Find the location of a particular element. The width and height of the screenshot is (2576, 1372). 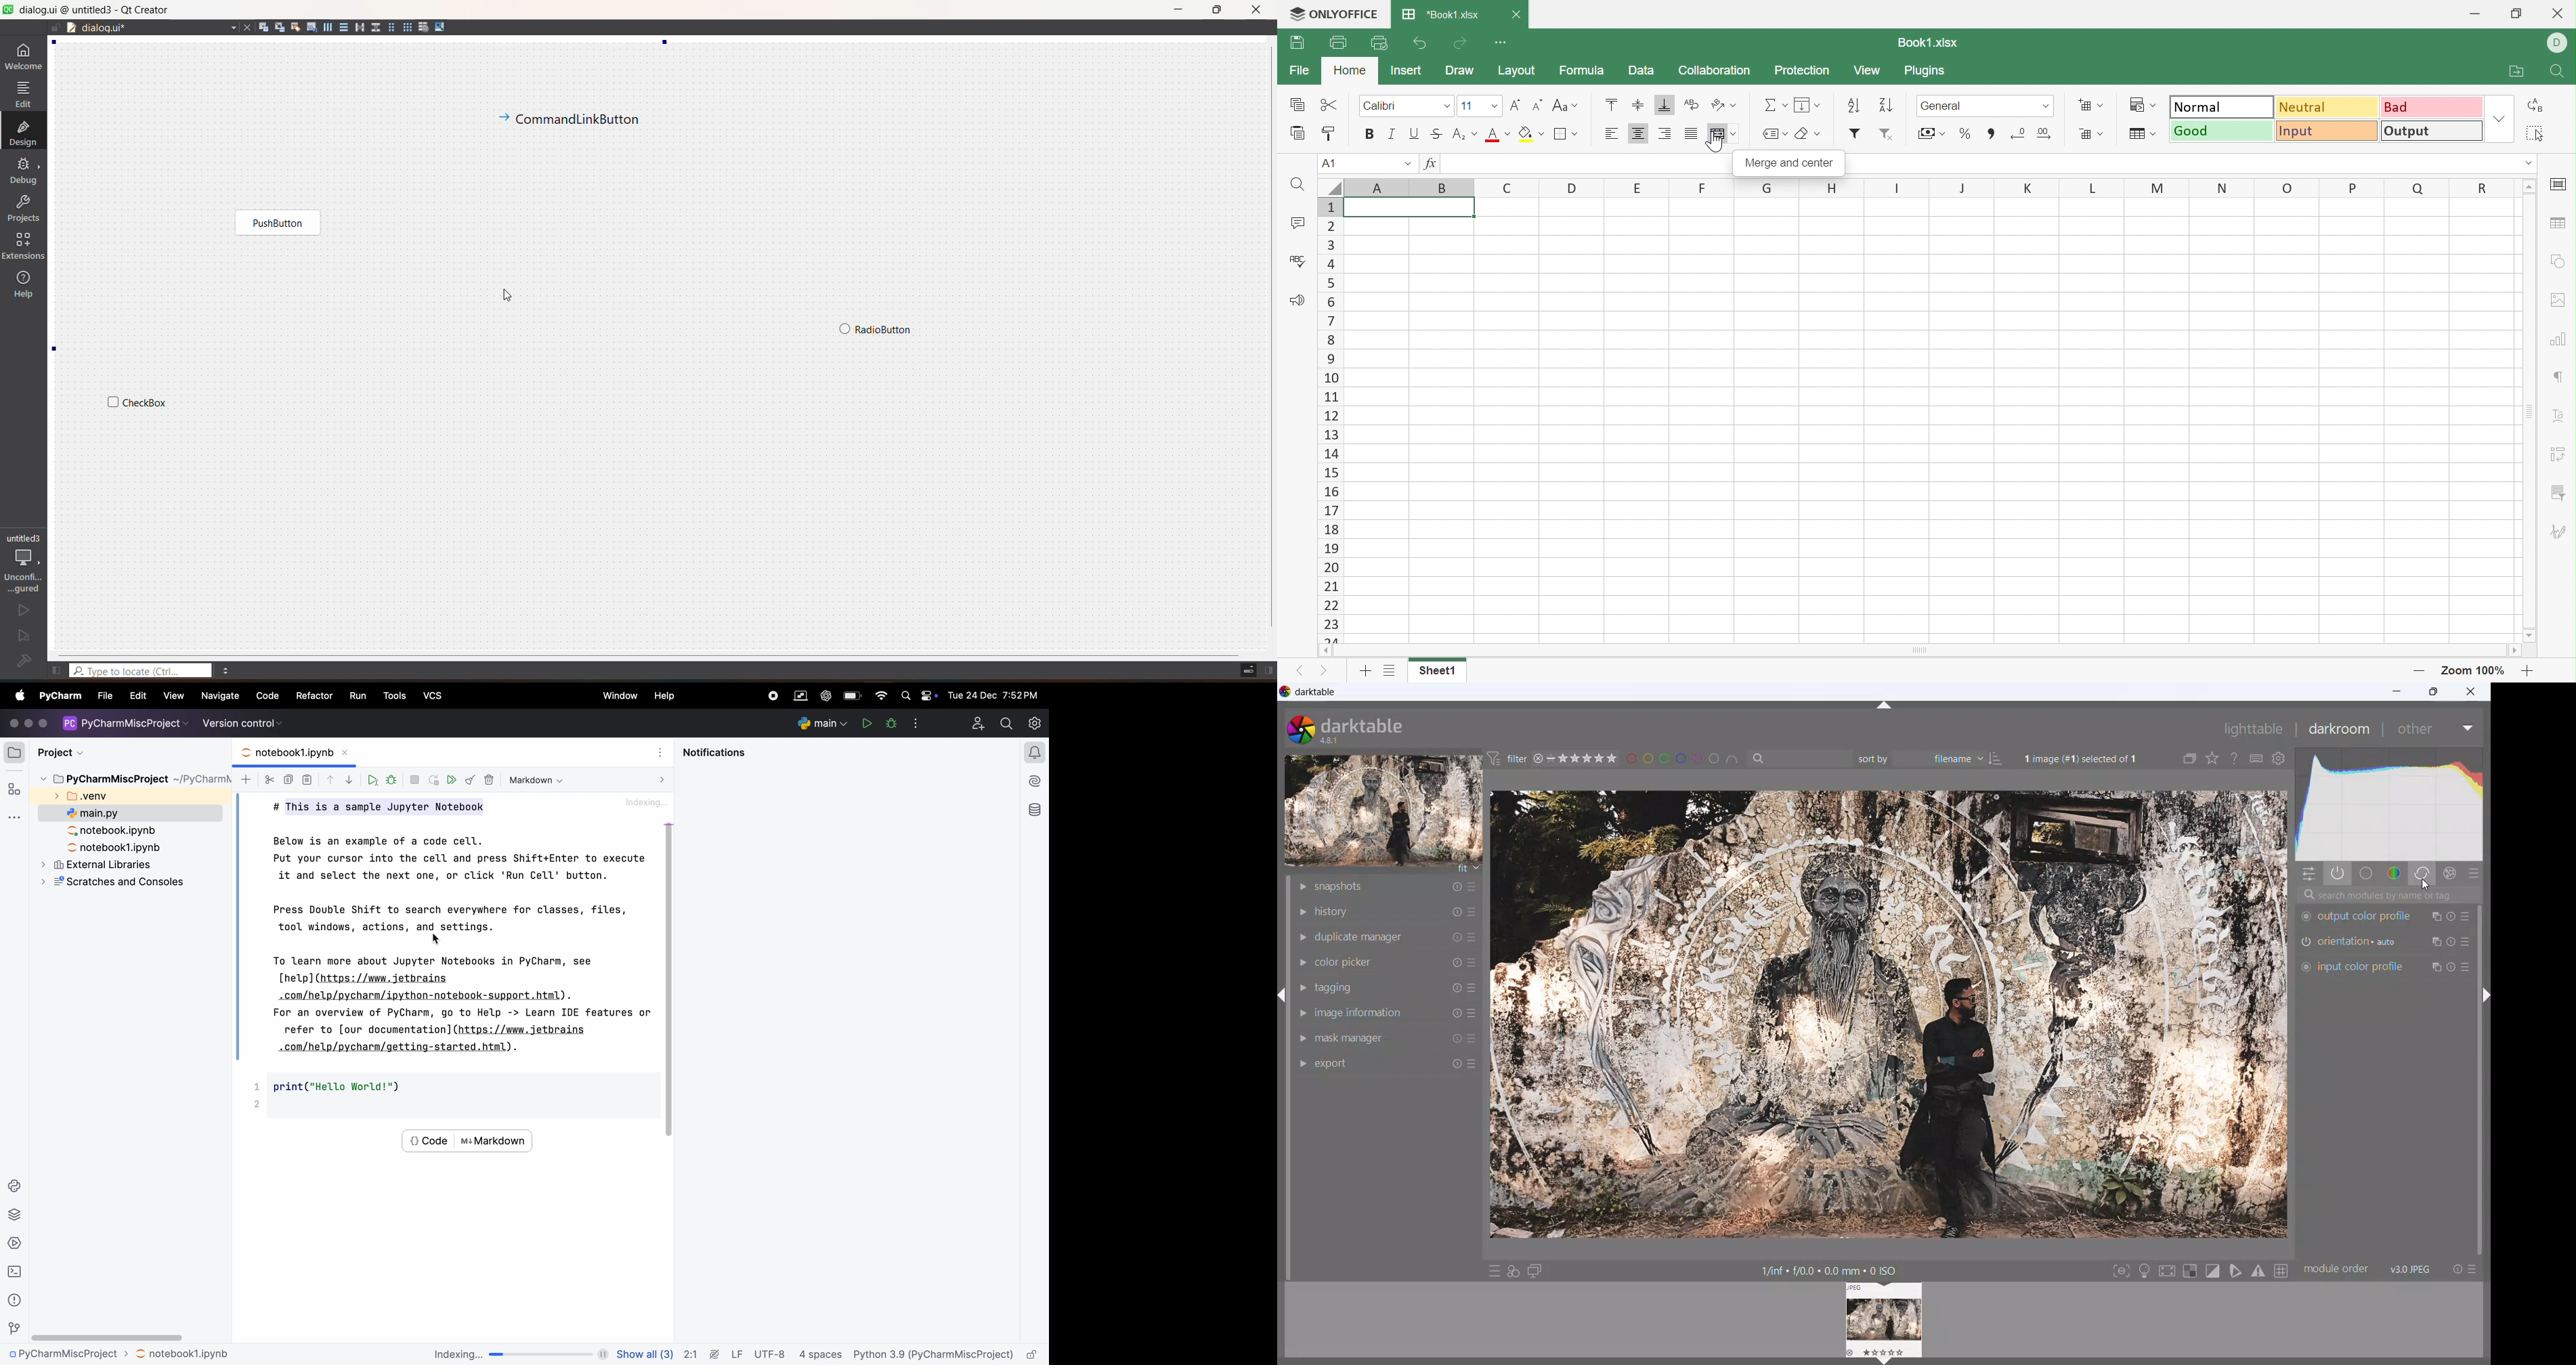

Percent style is located at coordinates (1962, 135).